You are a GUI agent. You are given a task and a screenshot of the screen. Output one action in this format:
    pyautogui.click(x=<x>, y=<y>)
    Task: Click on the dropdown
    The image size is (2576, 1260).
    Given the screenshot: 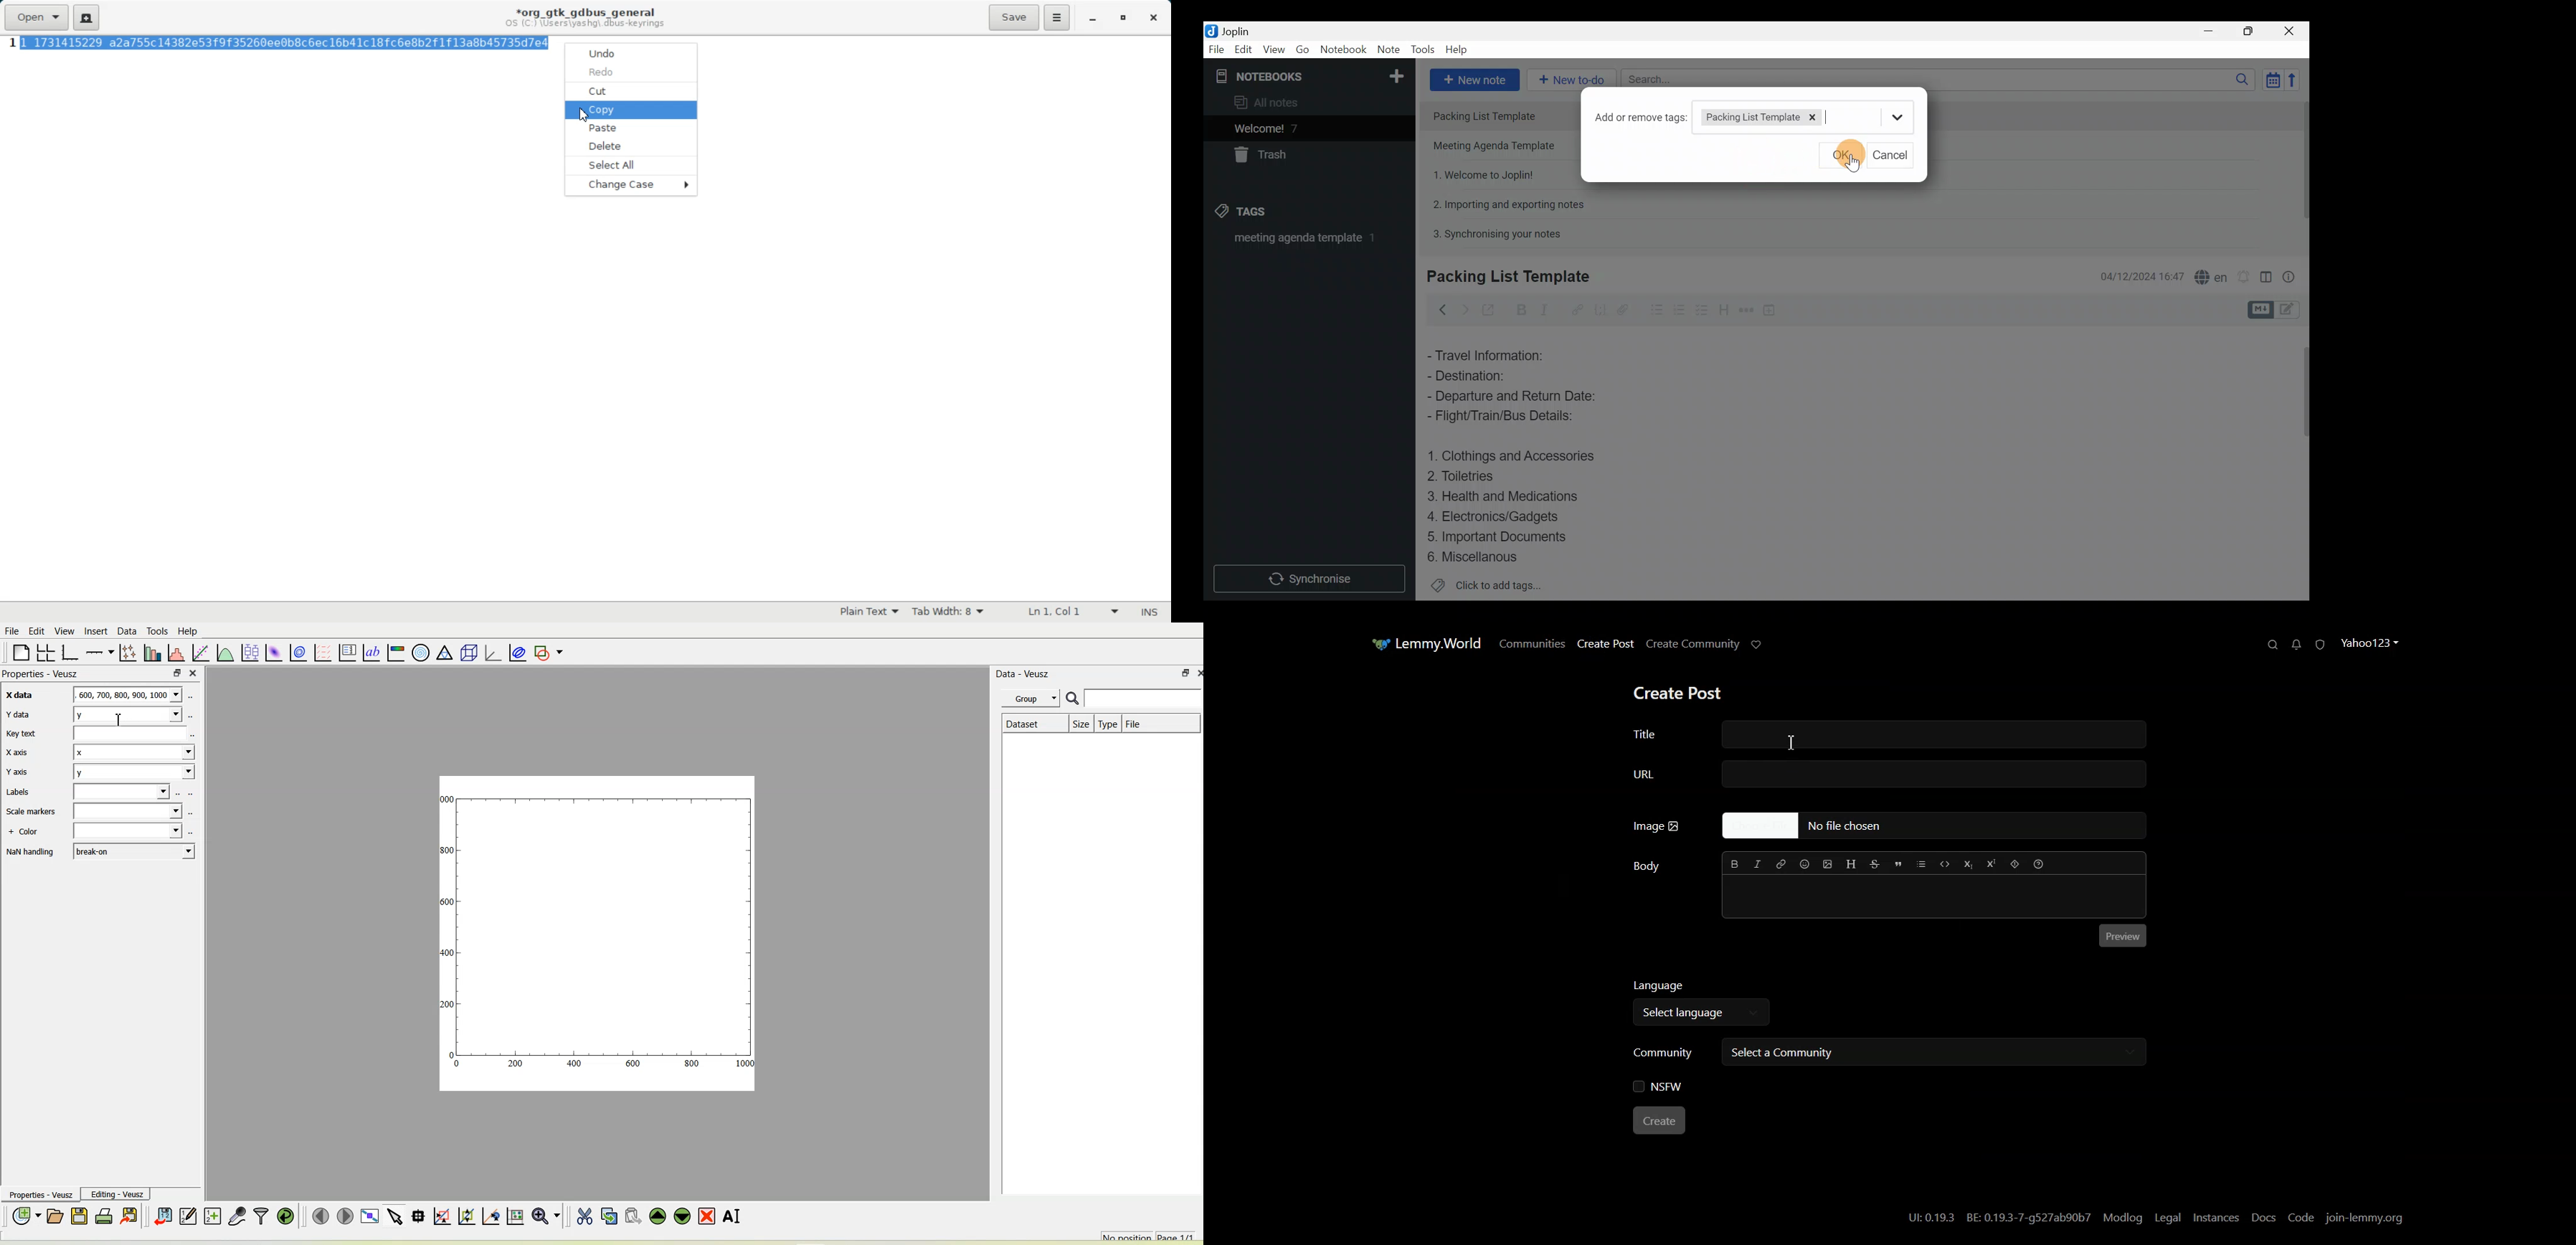 What is the action you would take?
    pyautogui.click(x=1898, y=118)
    